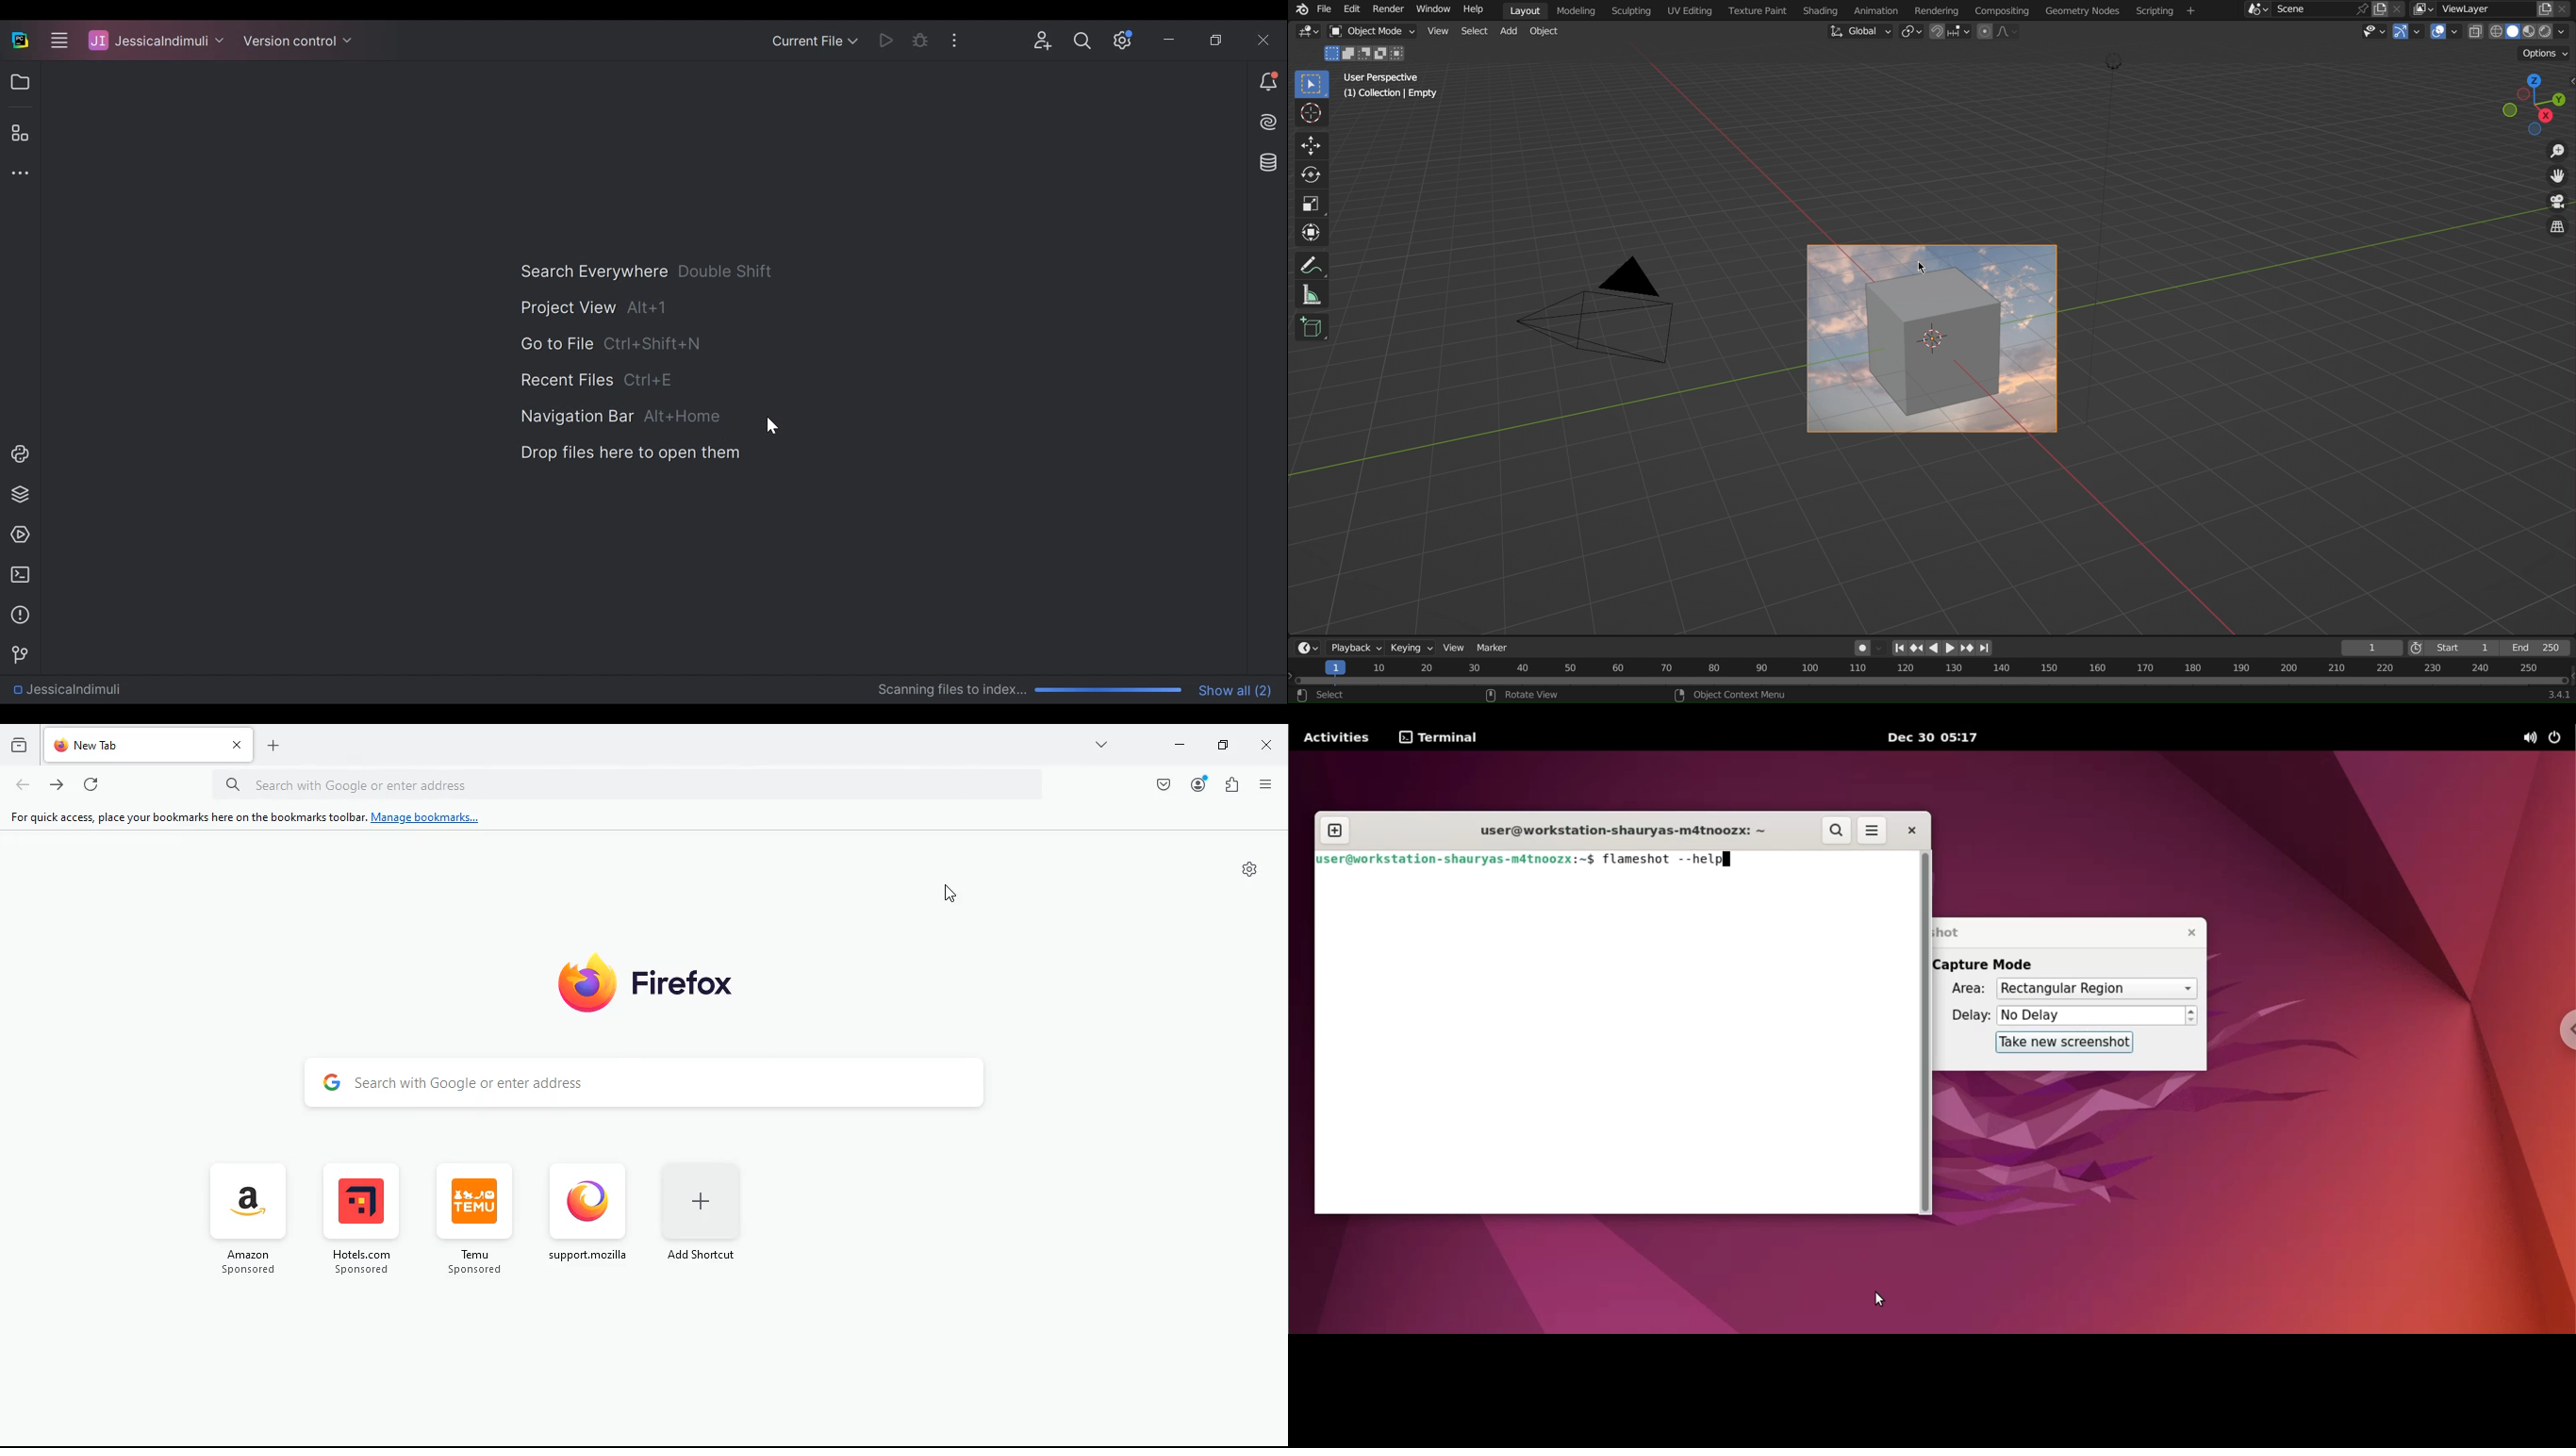 This screenshot has width=2576, height=1456. I want to click on Show Overlays, so click(2446, 33).